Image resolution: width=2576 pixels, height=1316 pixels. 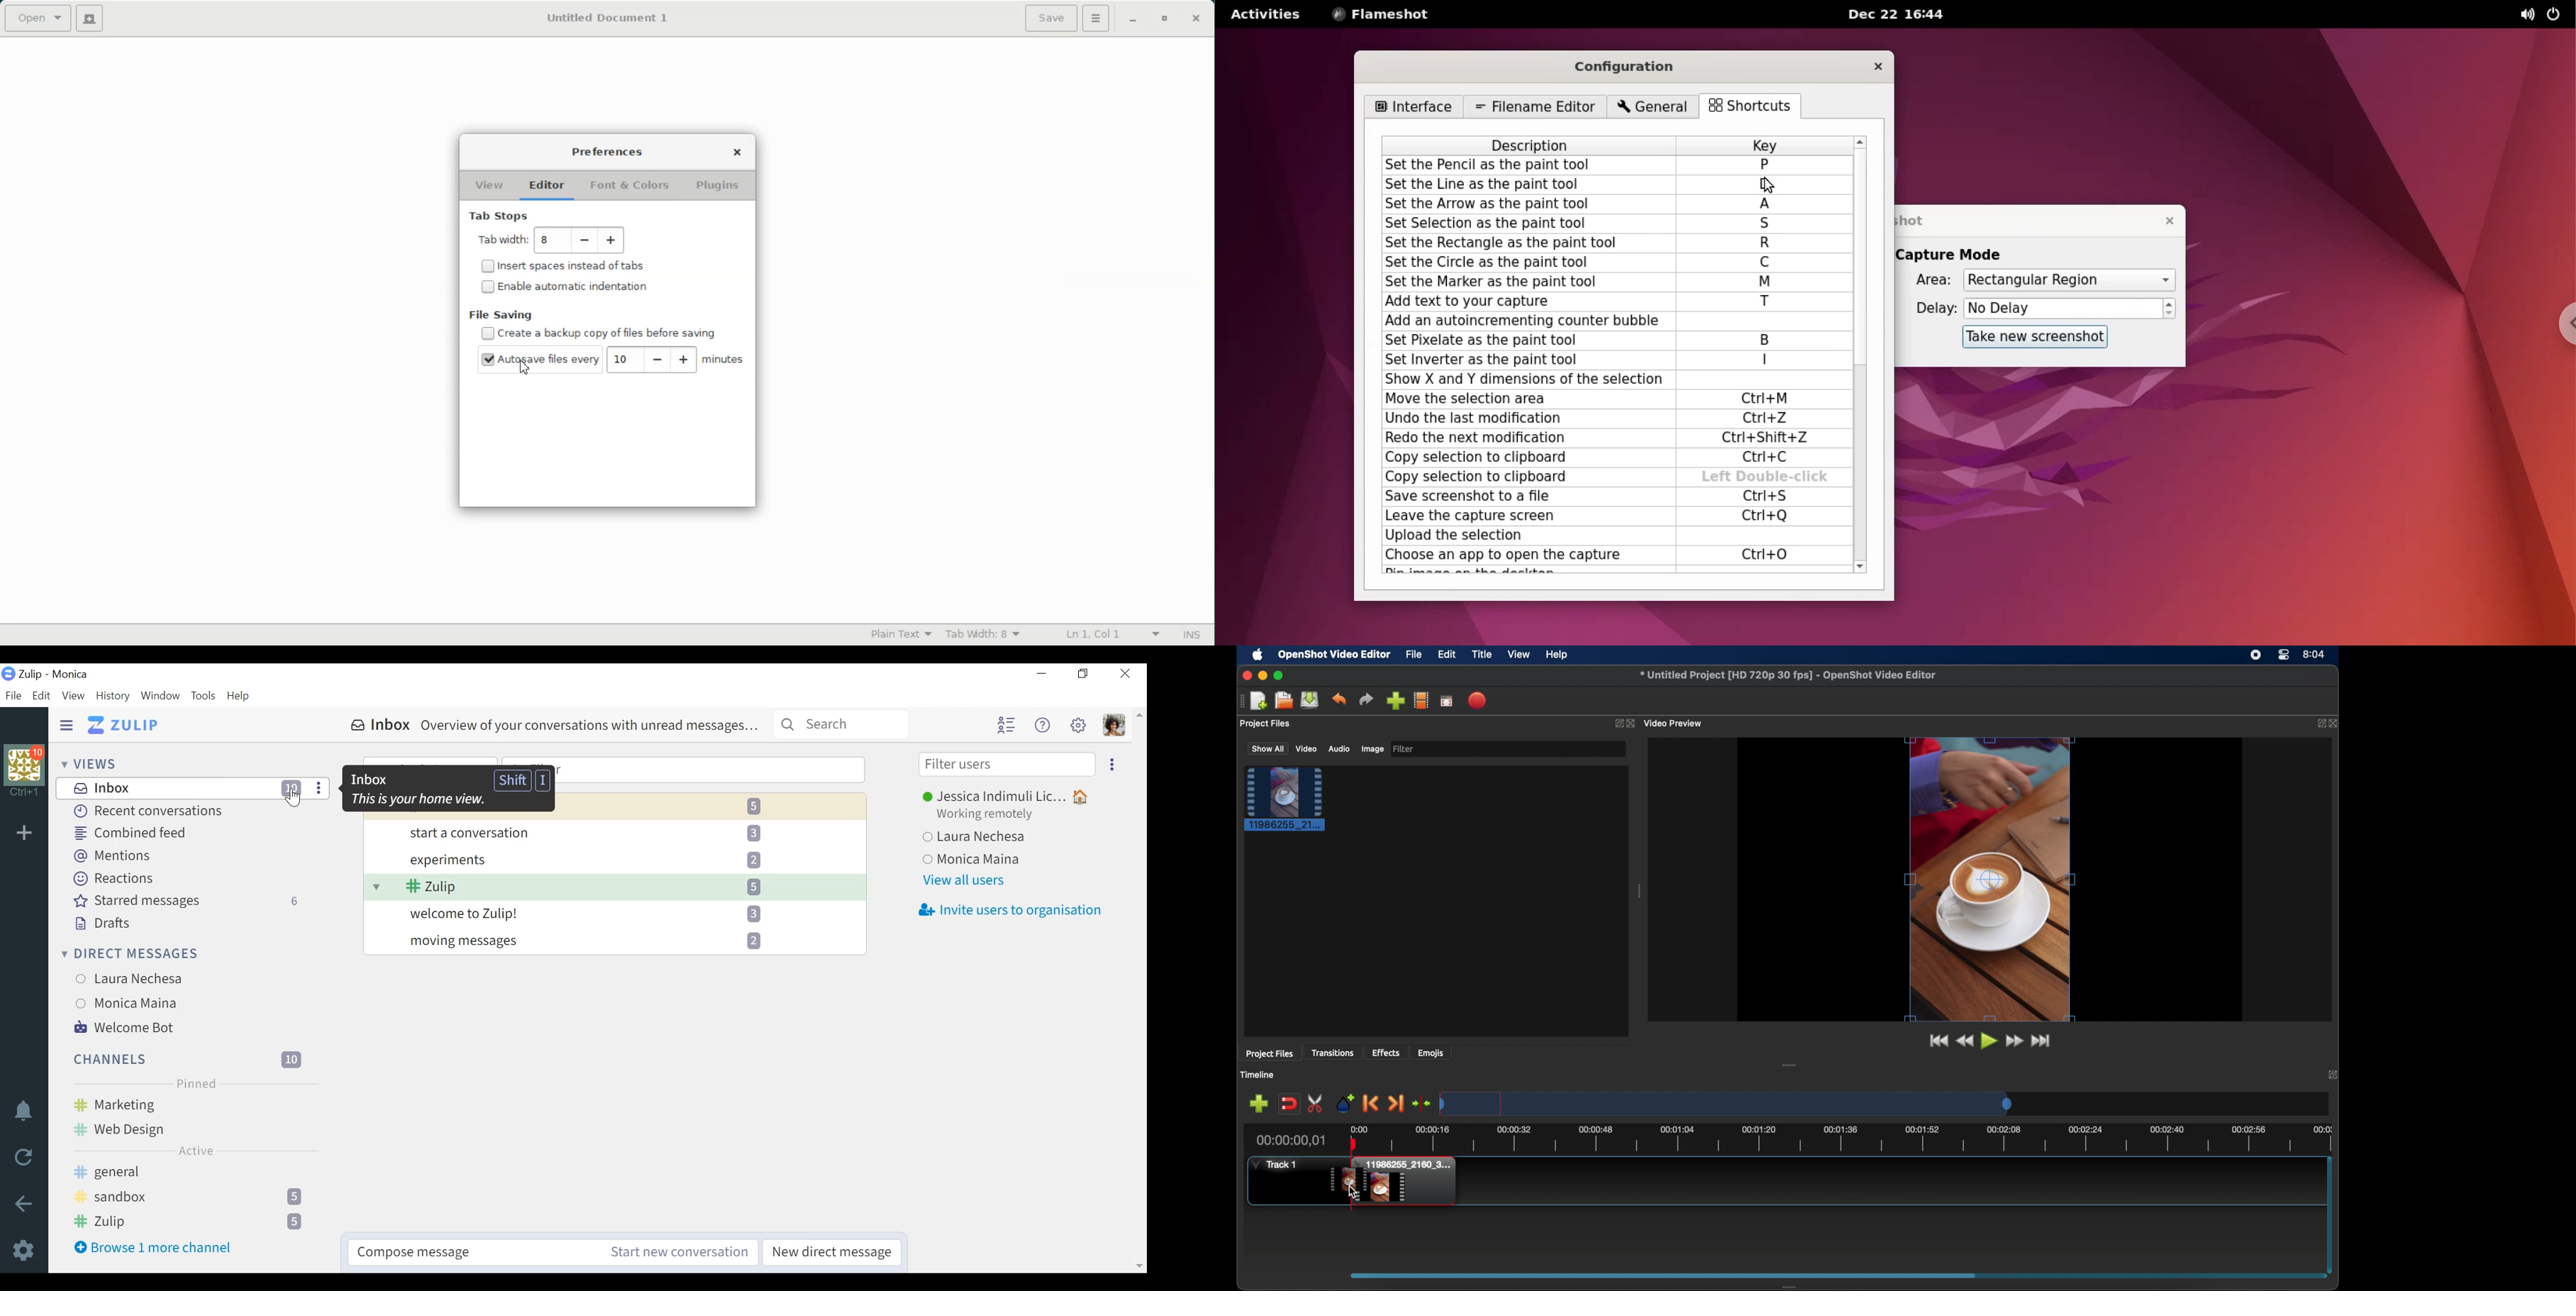 What do you see at coordinates (1928, 308) in the screenshot?
I see `delay:` at bounding box center [1928, 308].